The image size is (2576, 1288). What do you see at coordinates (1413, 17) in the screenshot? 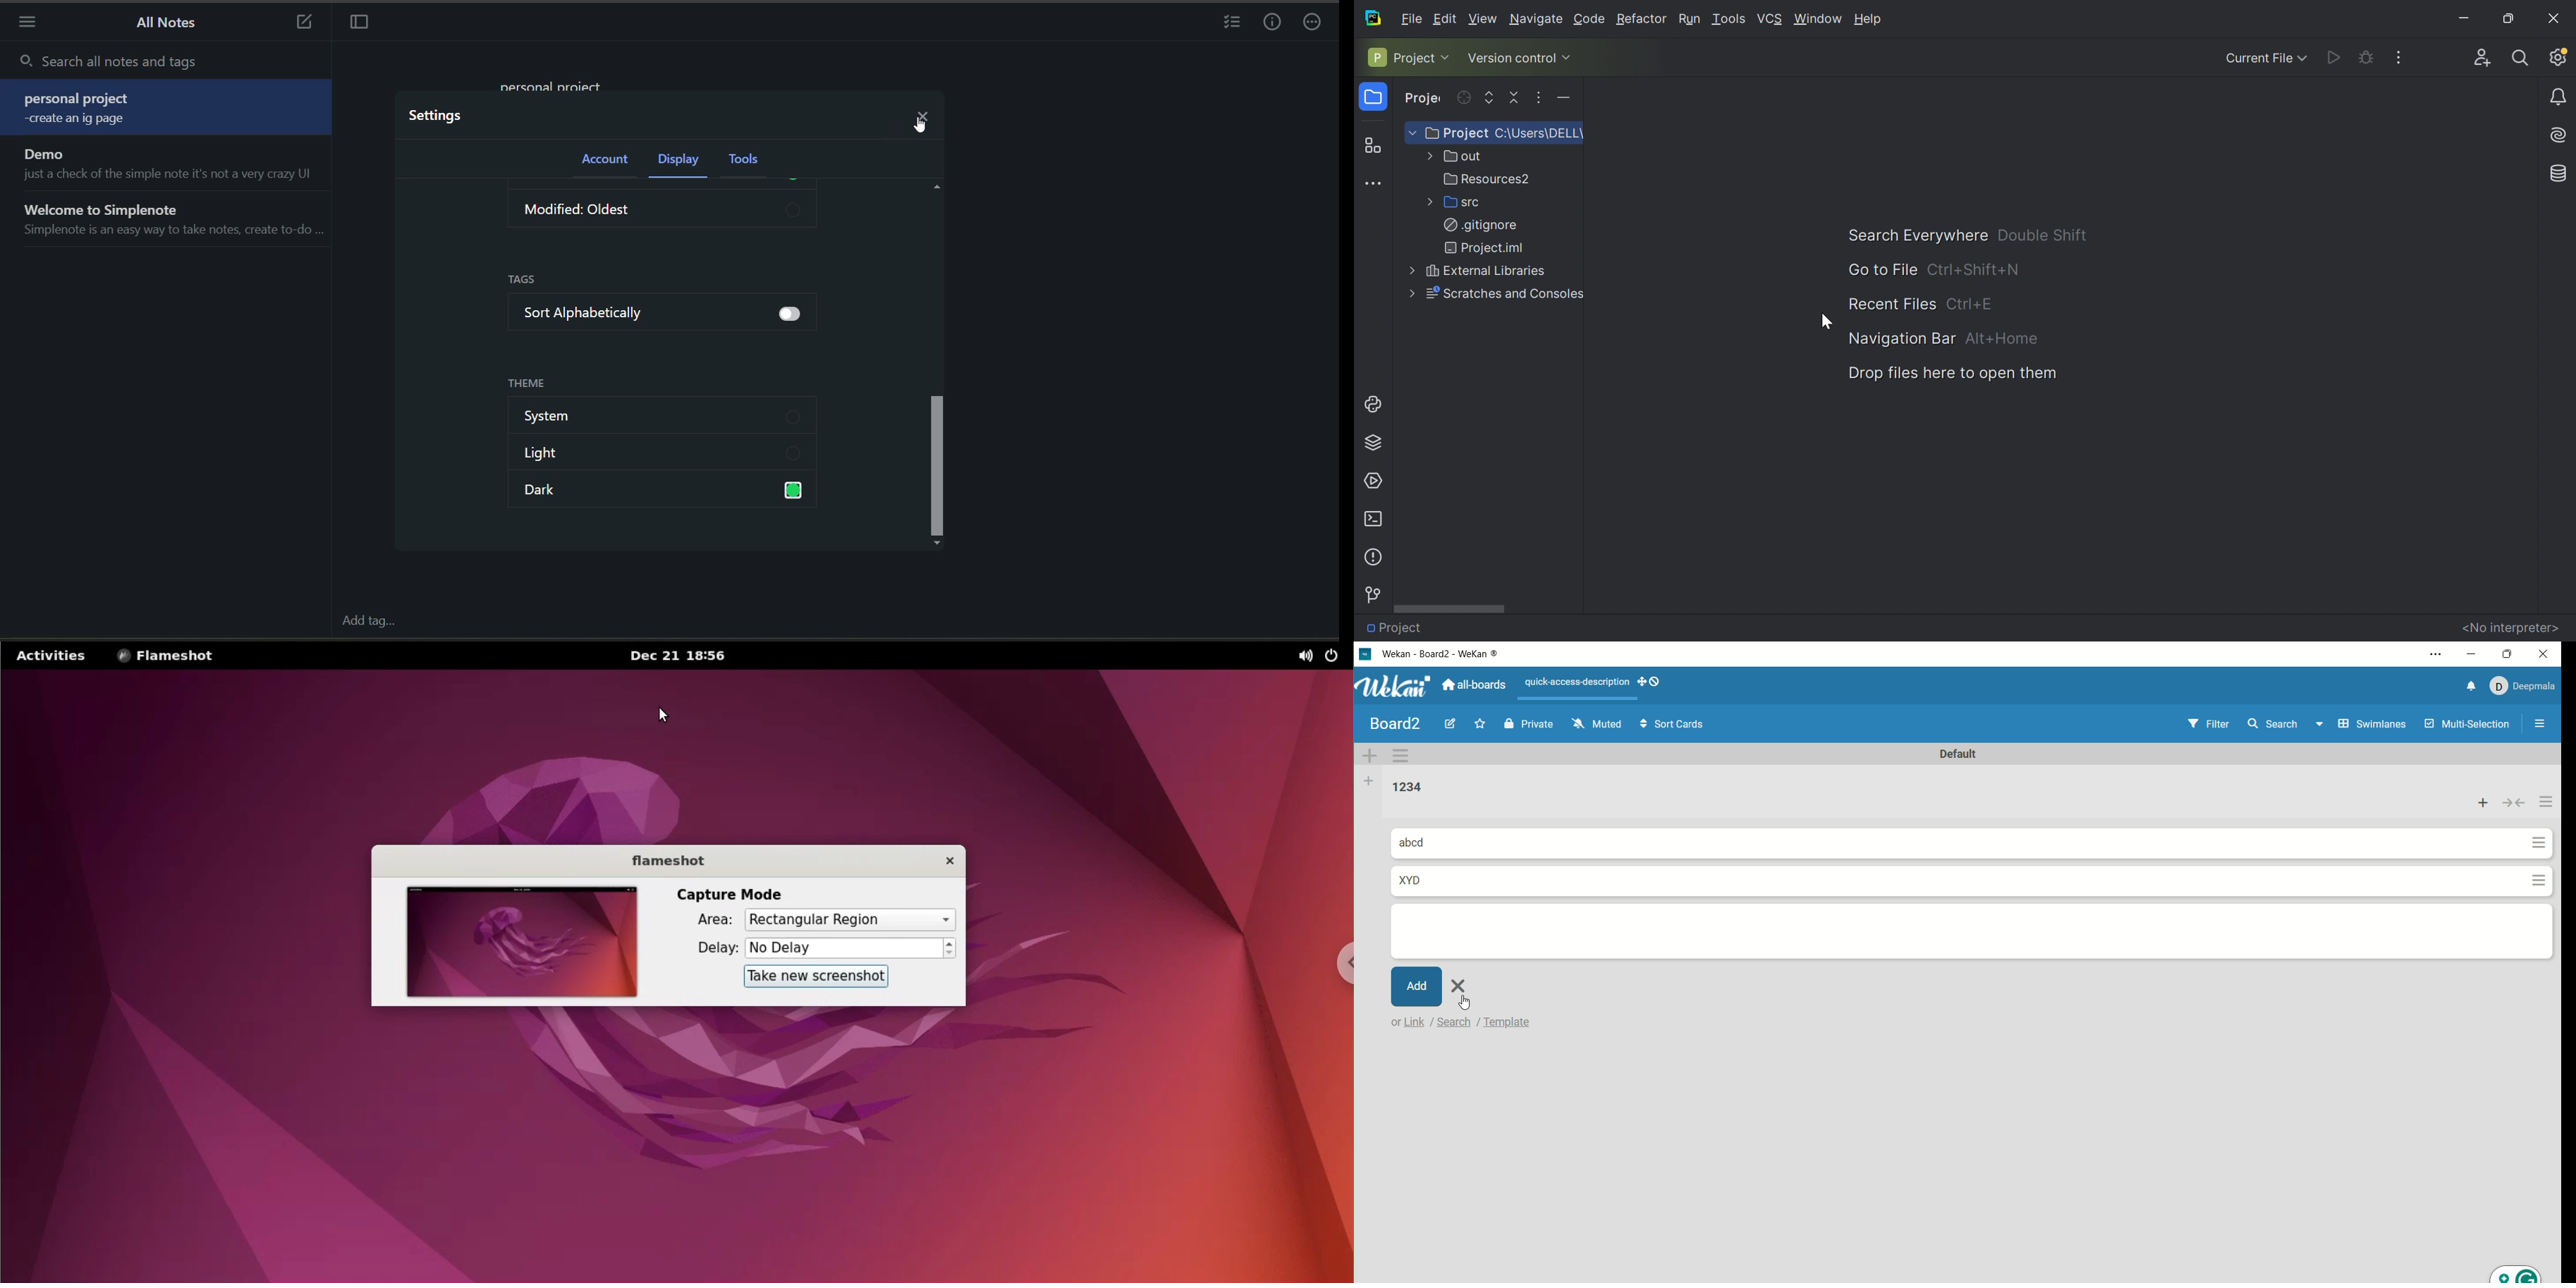
I see `Fiele` at bounding box center [1413, 17].